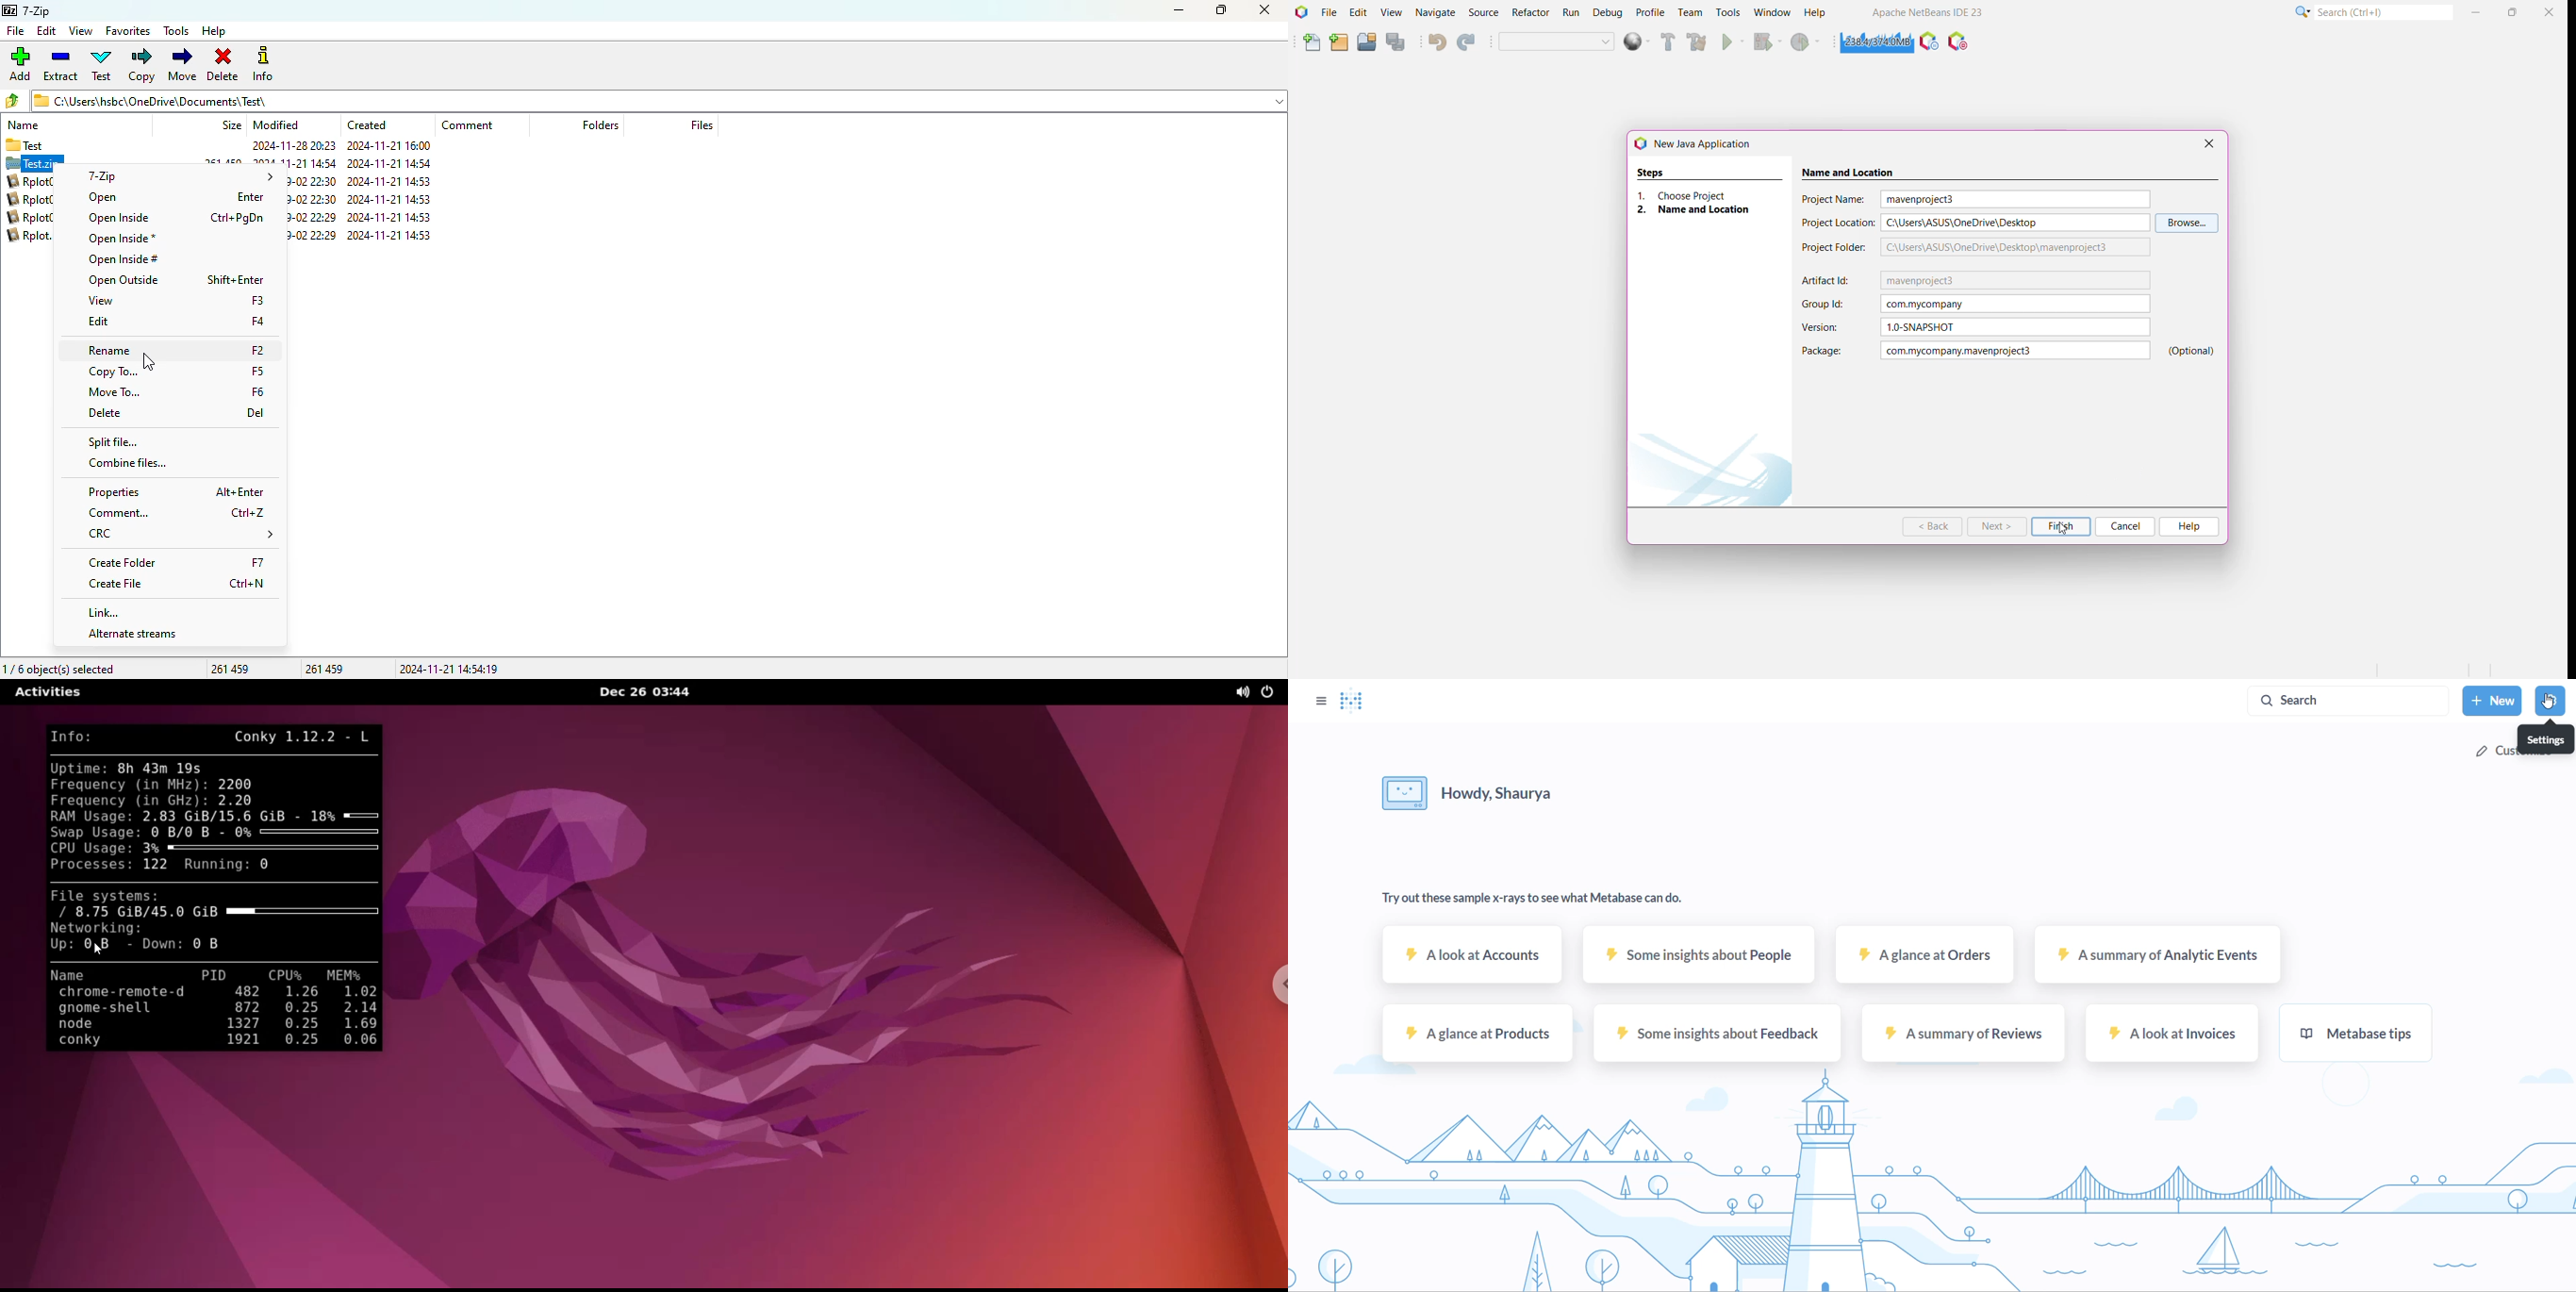  Describe the element at coordinates (450, 669) in the screenshot. I see `2024-11-21 14:54:19` at that location.